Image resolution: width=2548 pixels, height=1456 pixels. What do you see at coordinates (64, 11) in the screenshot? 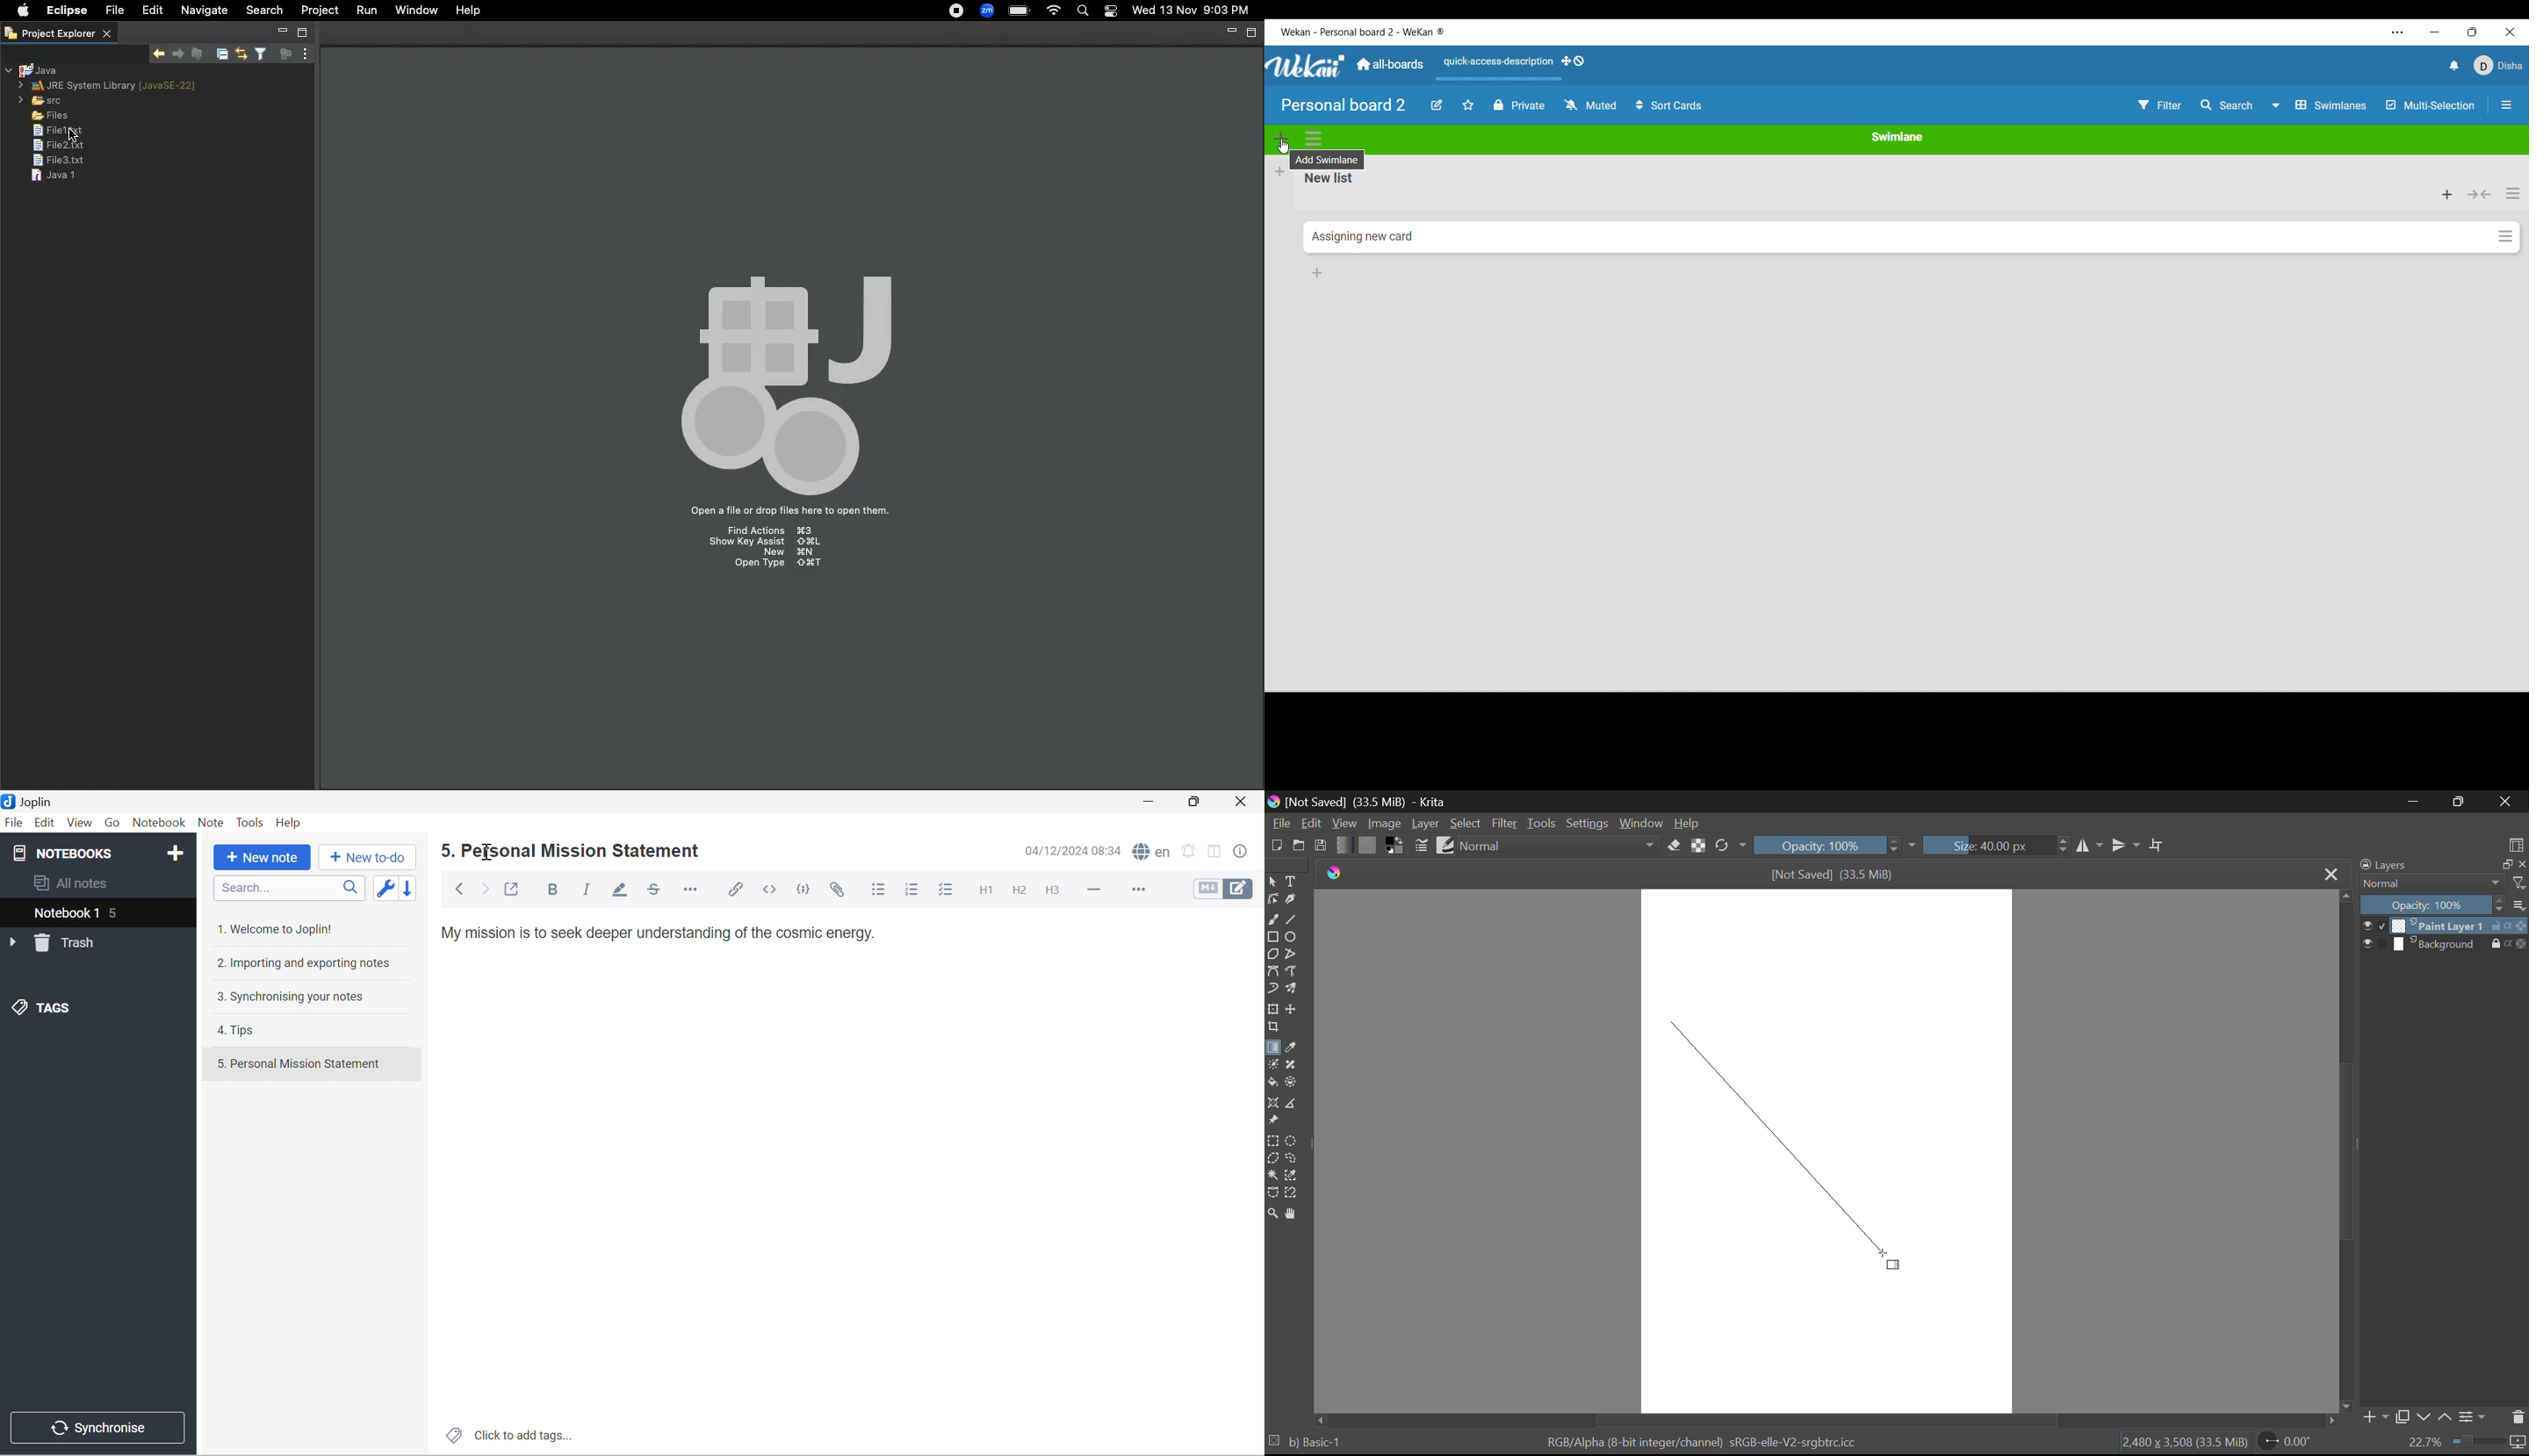
I see `Eclipse` at bounding box center [64, 11].